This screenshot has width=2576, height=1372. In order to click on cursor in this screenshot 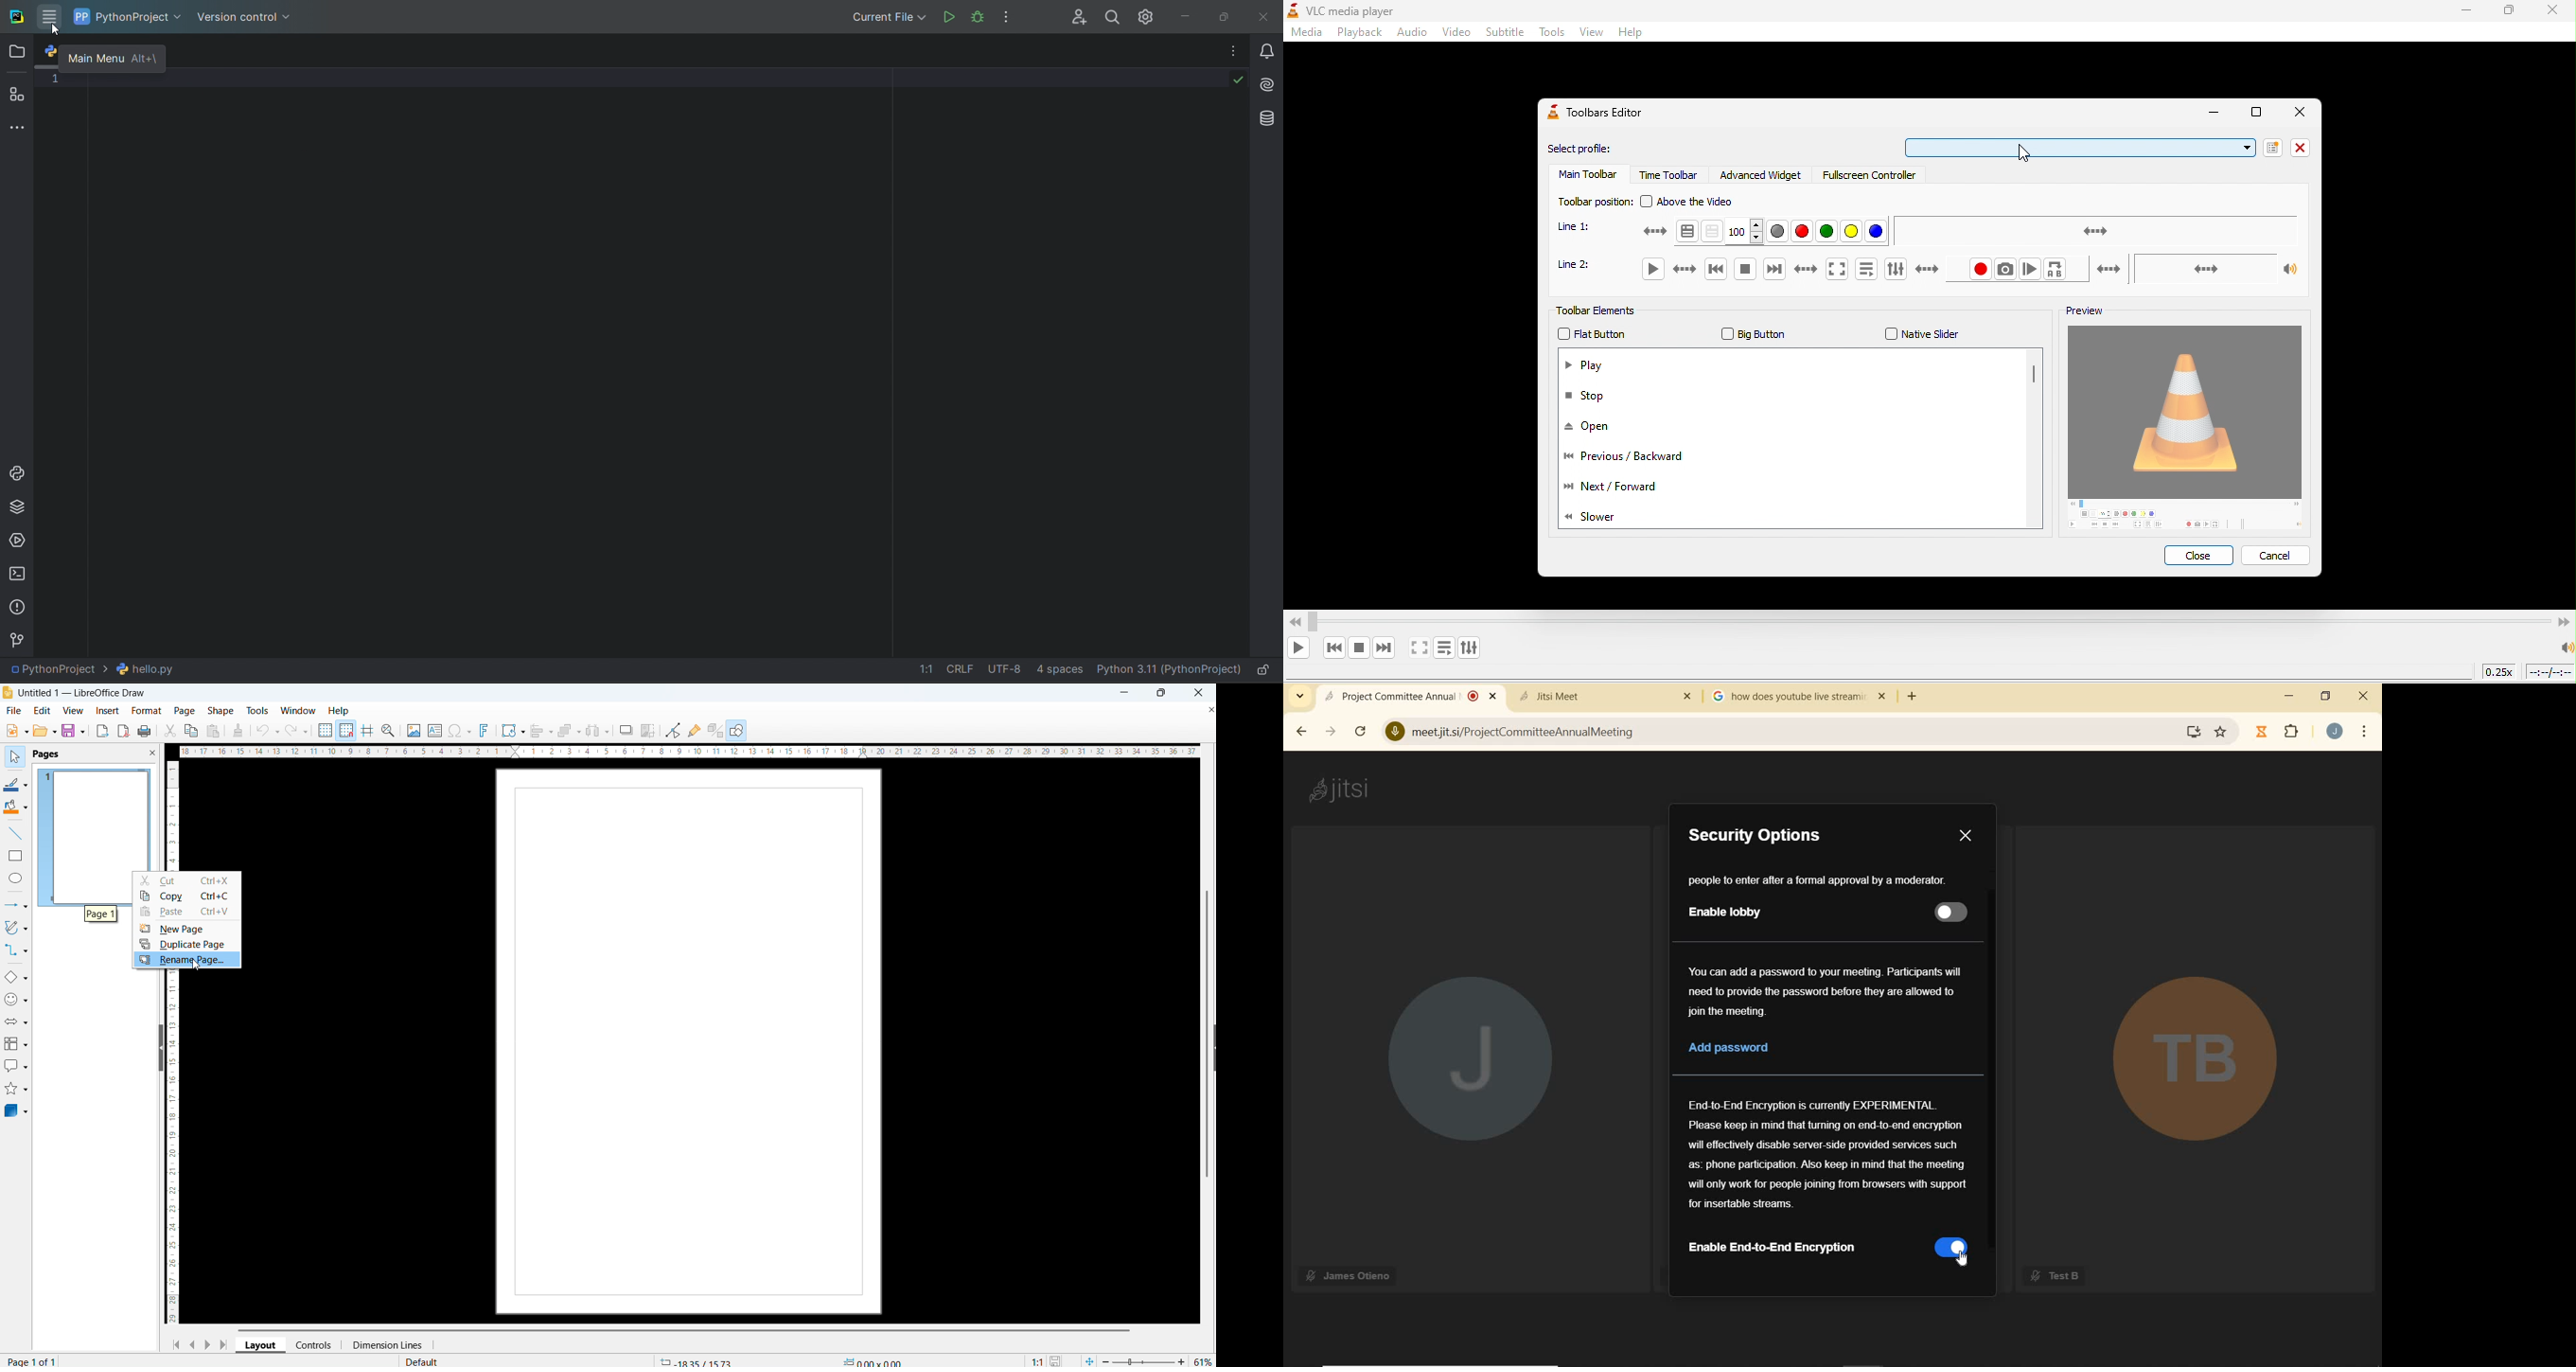, I will do `click(201, 966)`.